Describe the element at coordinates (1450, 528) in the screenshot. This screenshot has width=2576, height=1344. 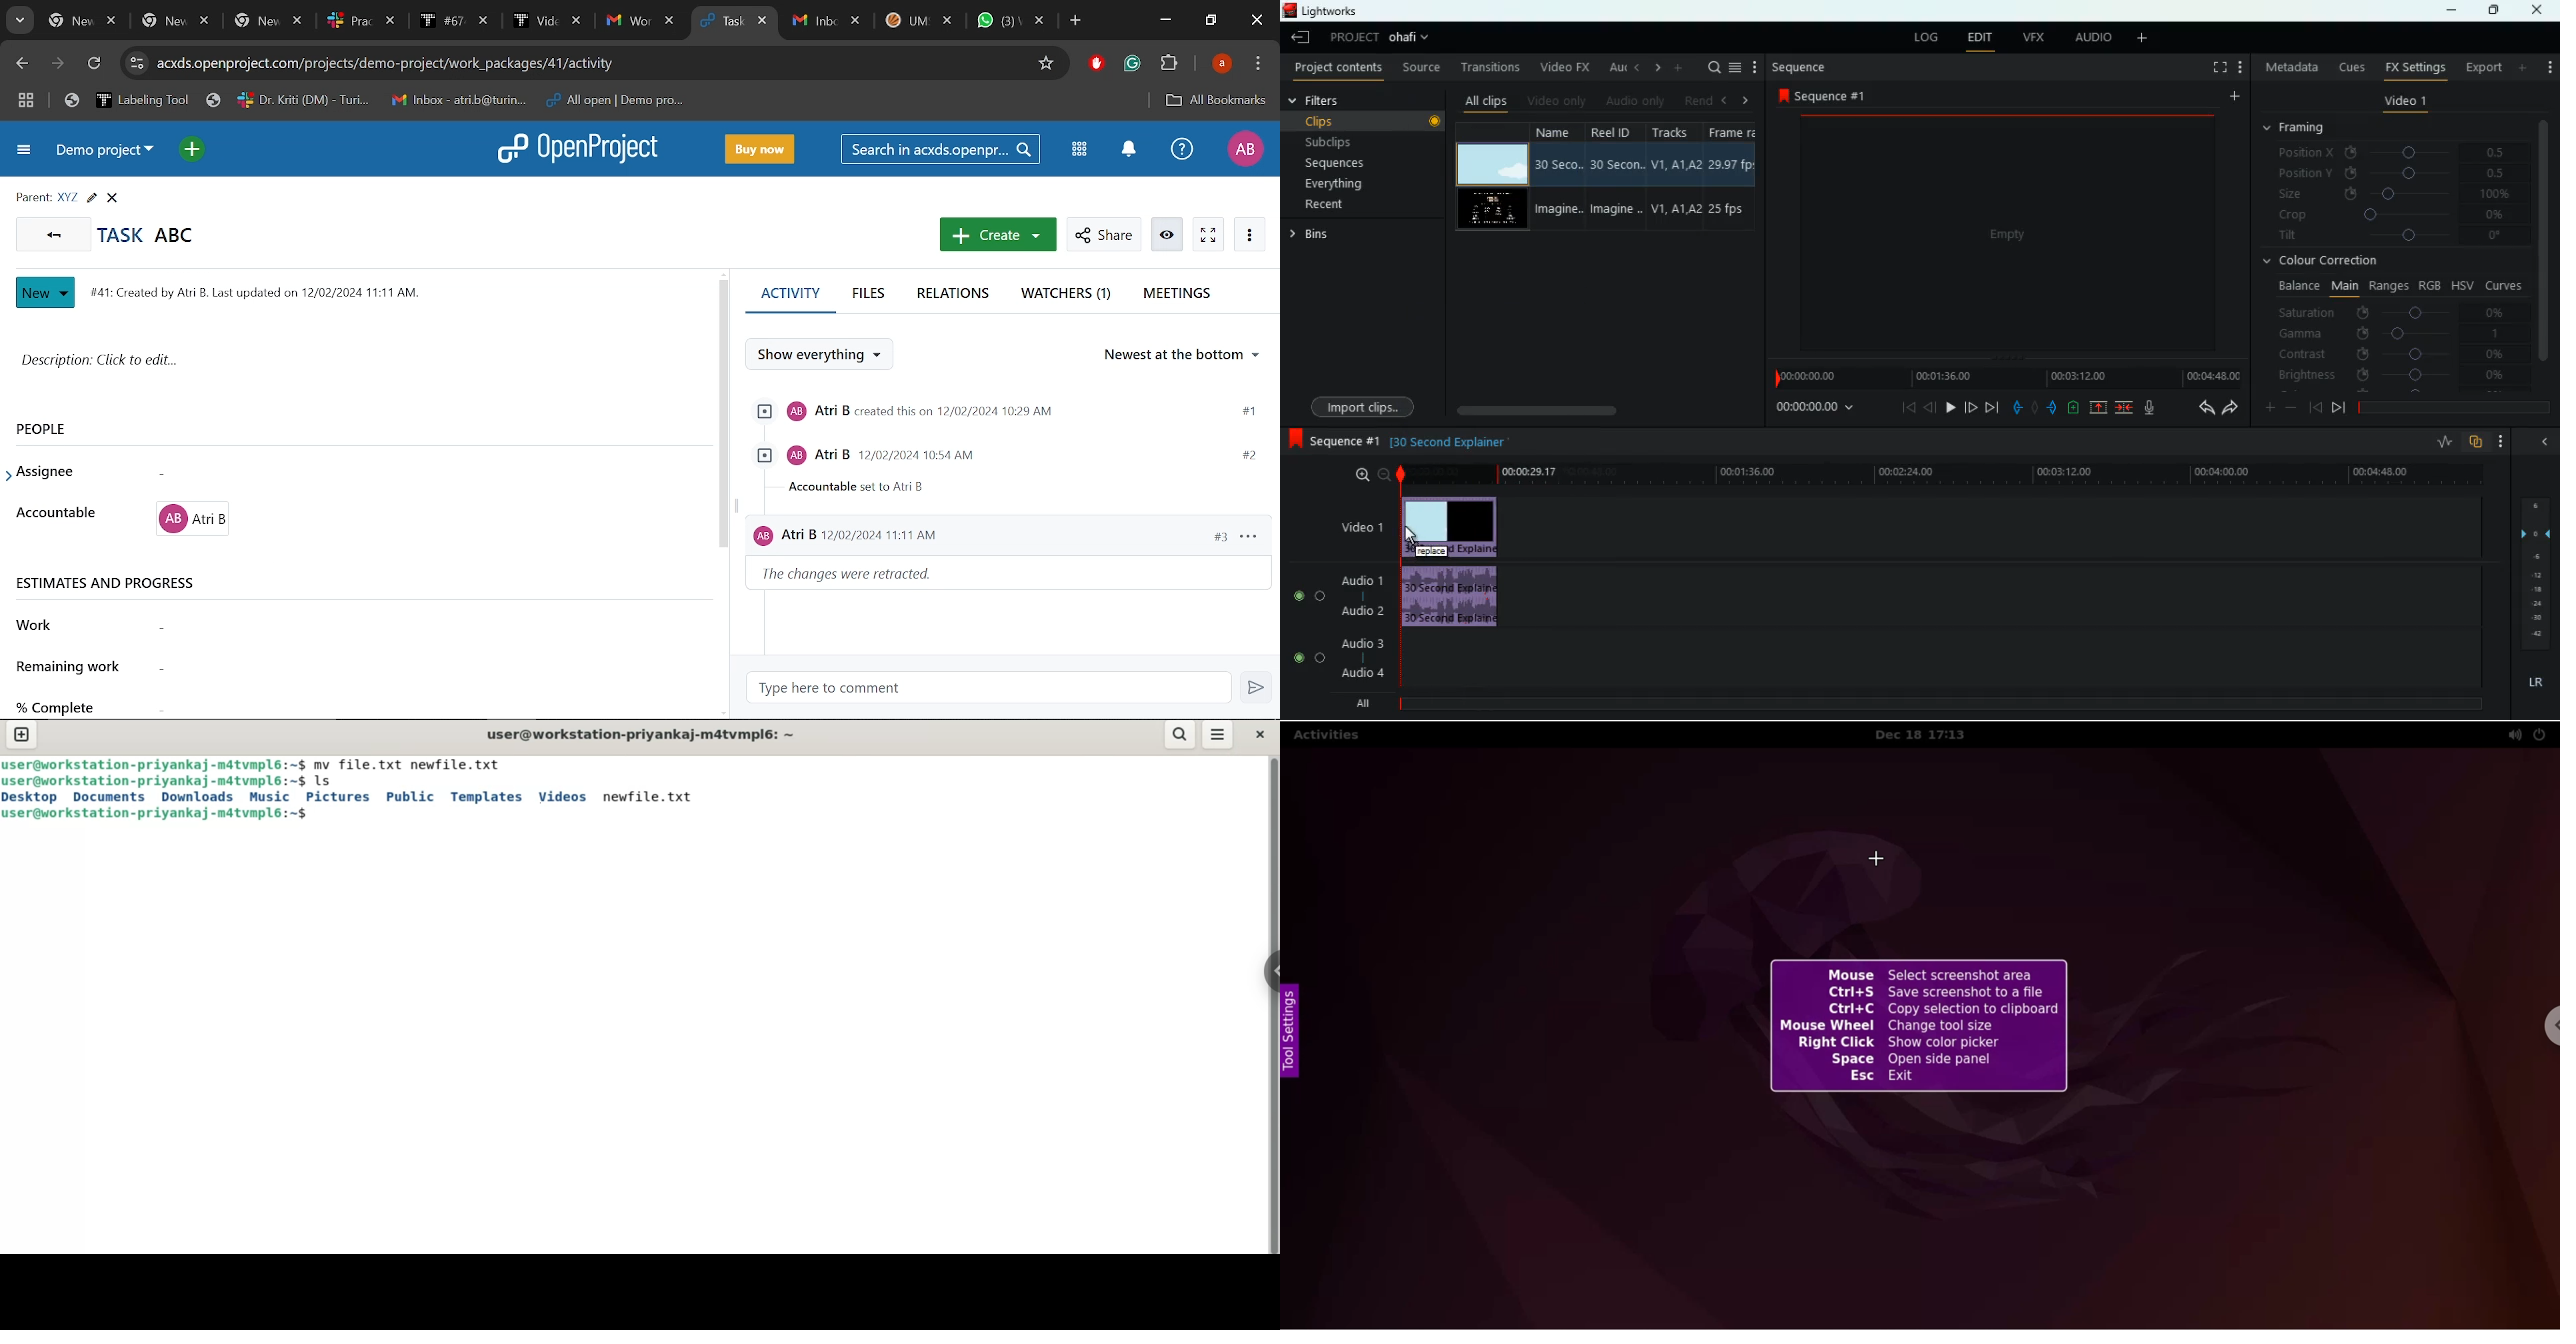
I see `video` at that location.